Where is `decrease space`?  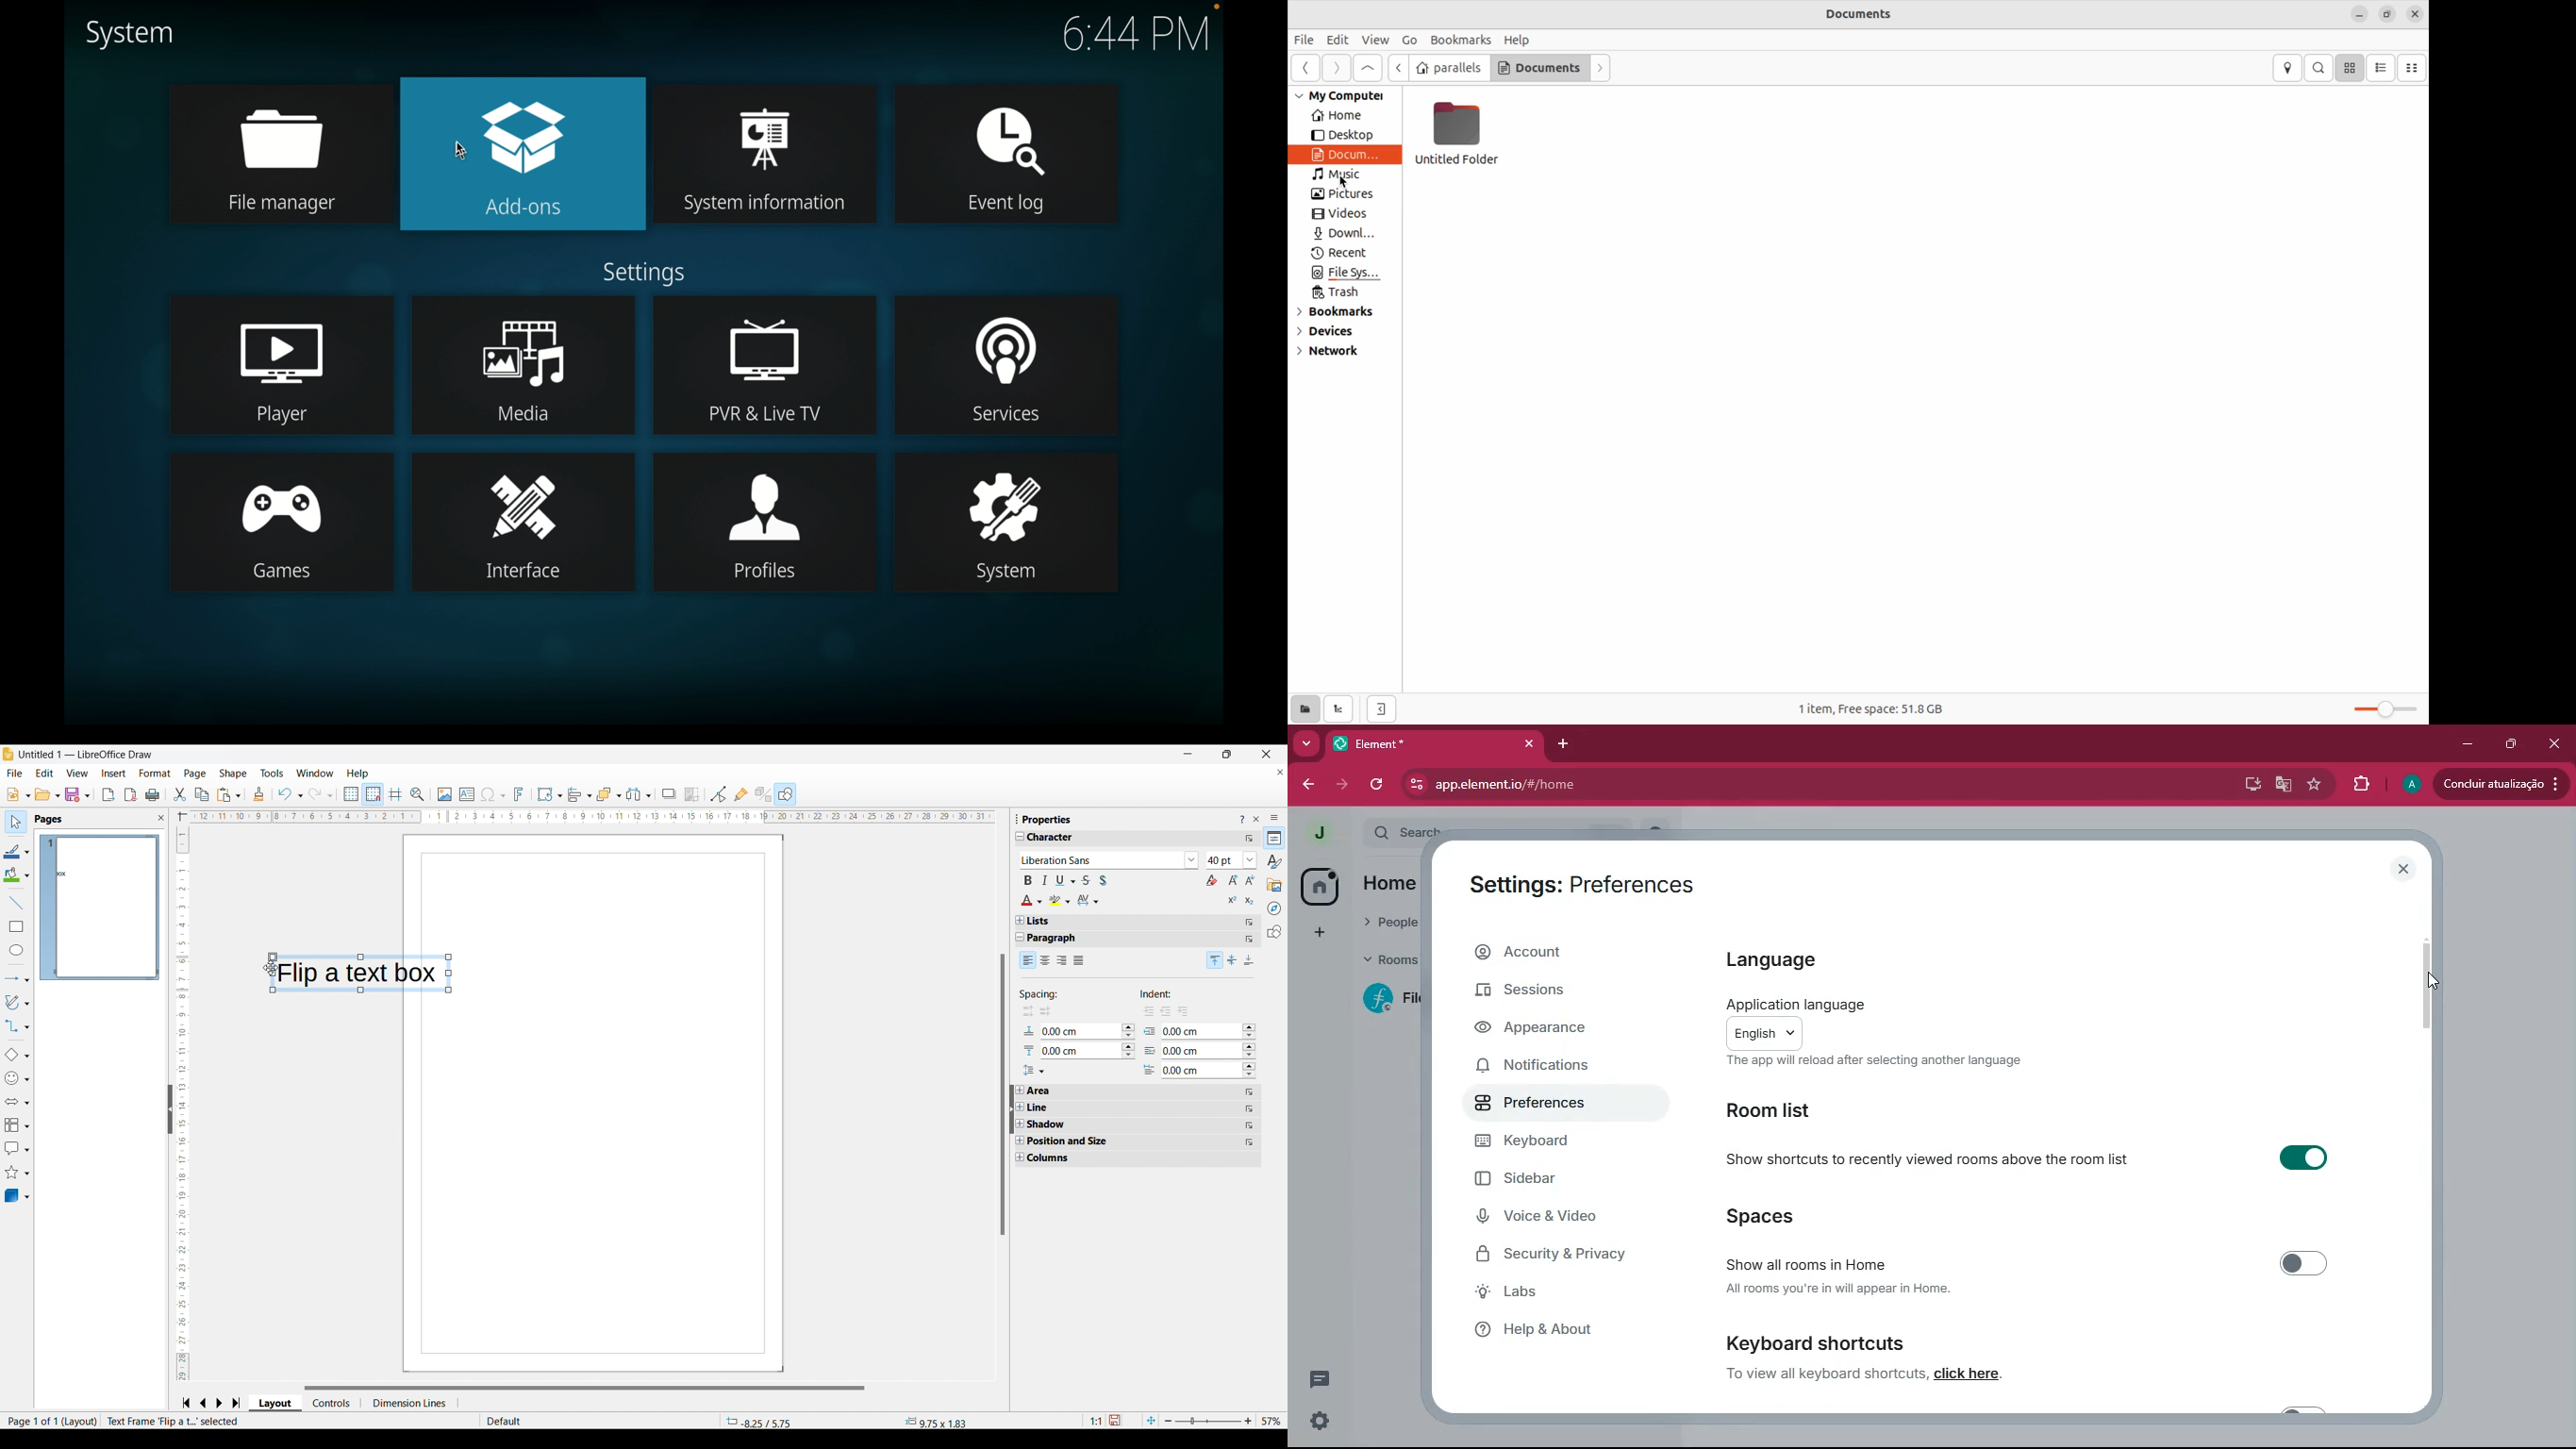
decrease space is located at coordinates (1026, 1012).